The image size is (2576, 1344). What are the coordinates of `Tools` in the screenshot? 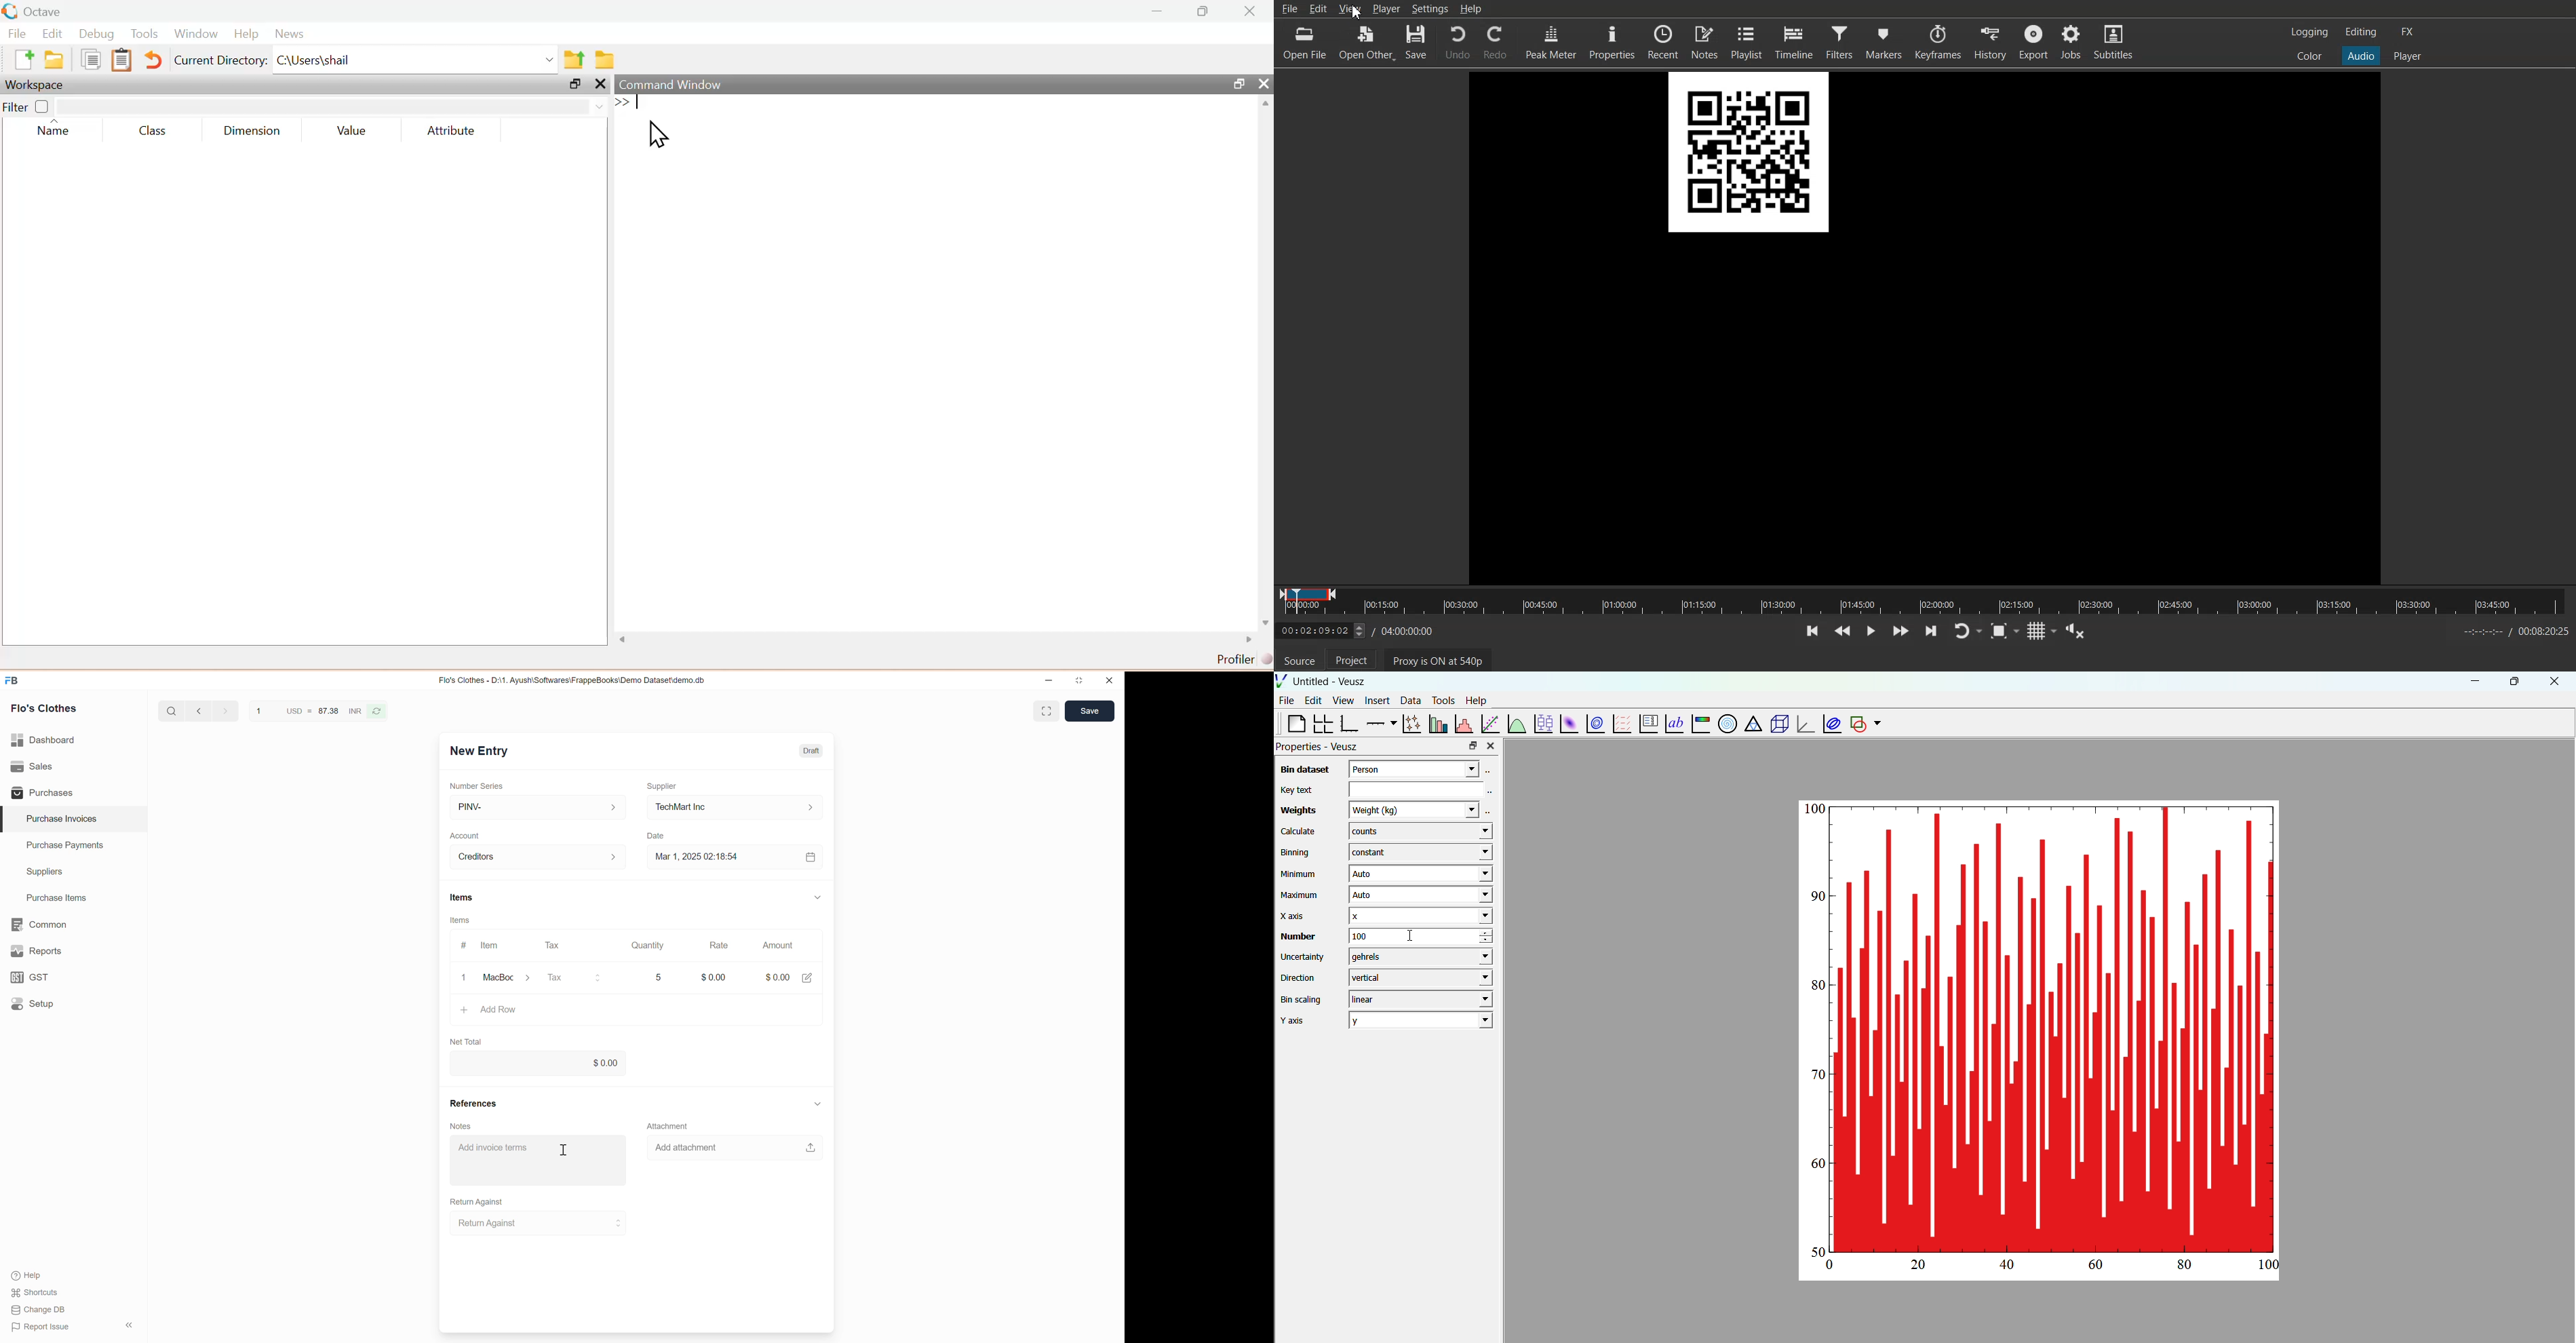 It's located at (145, 35).